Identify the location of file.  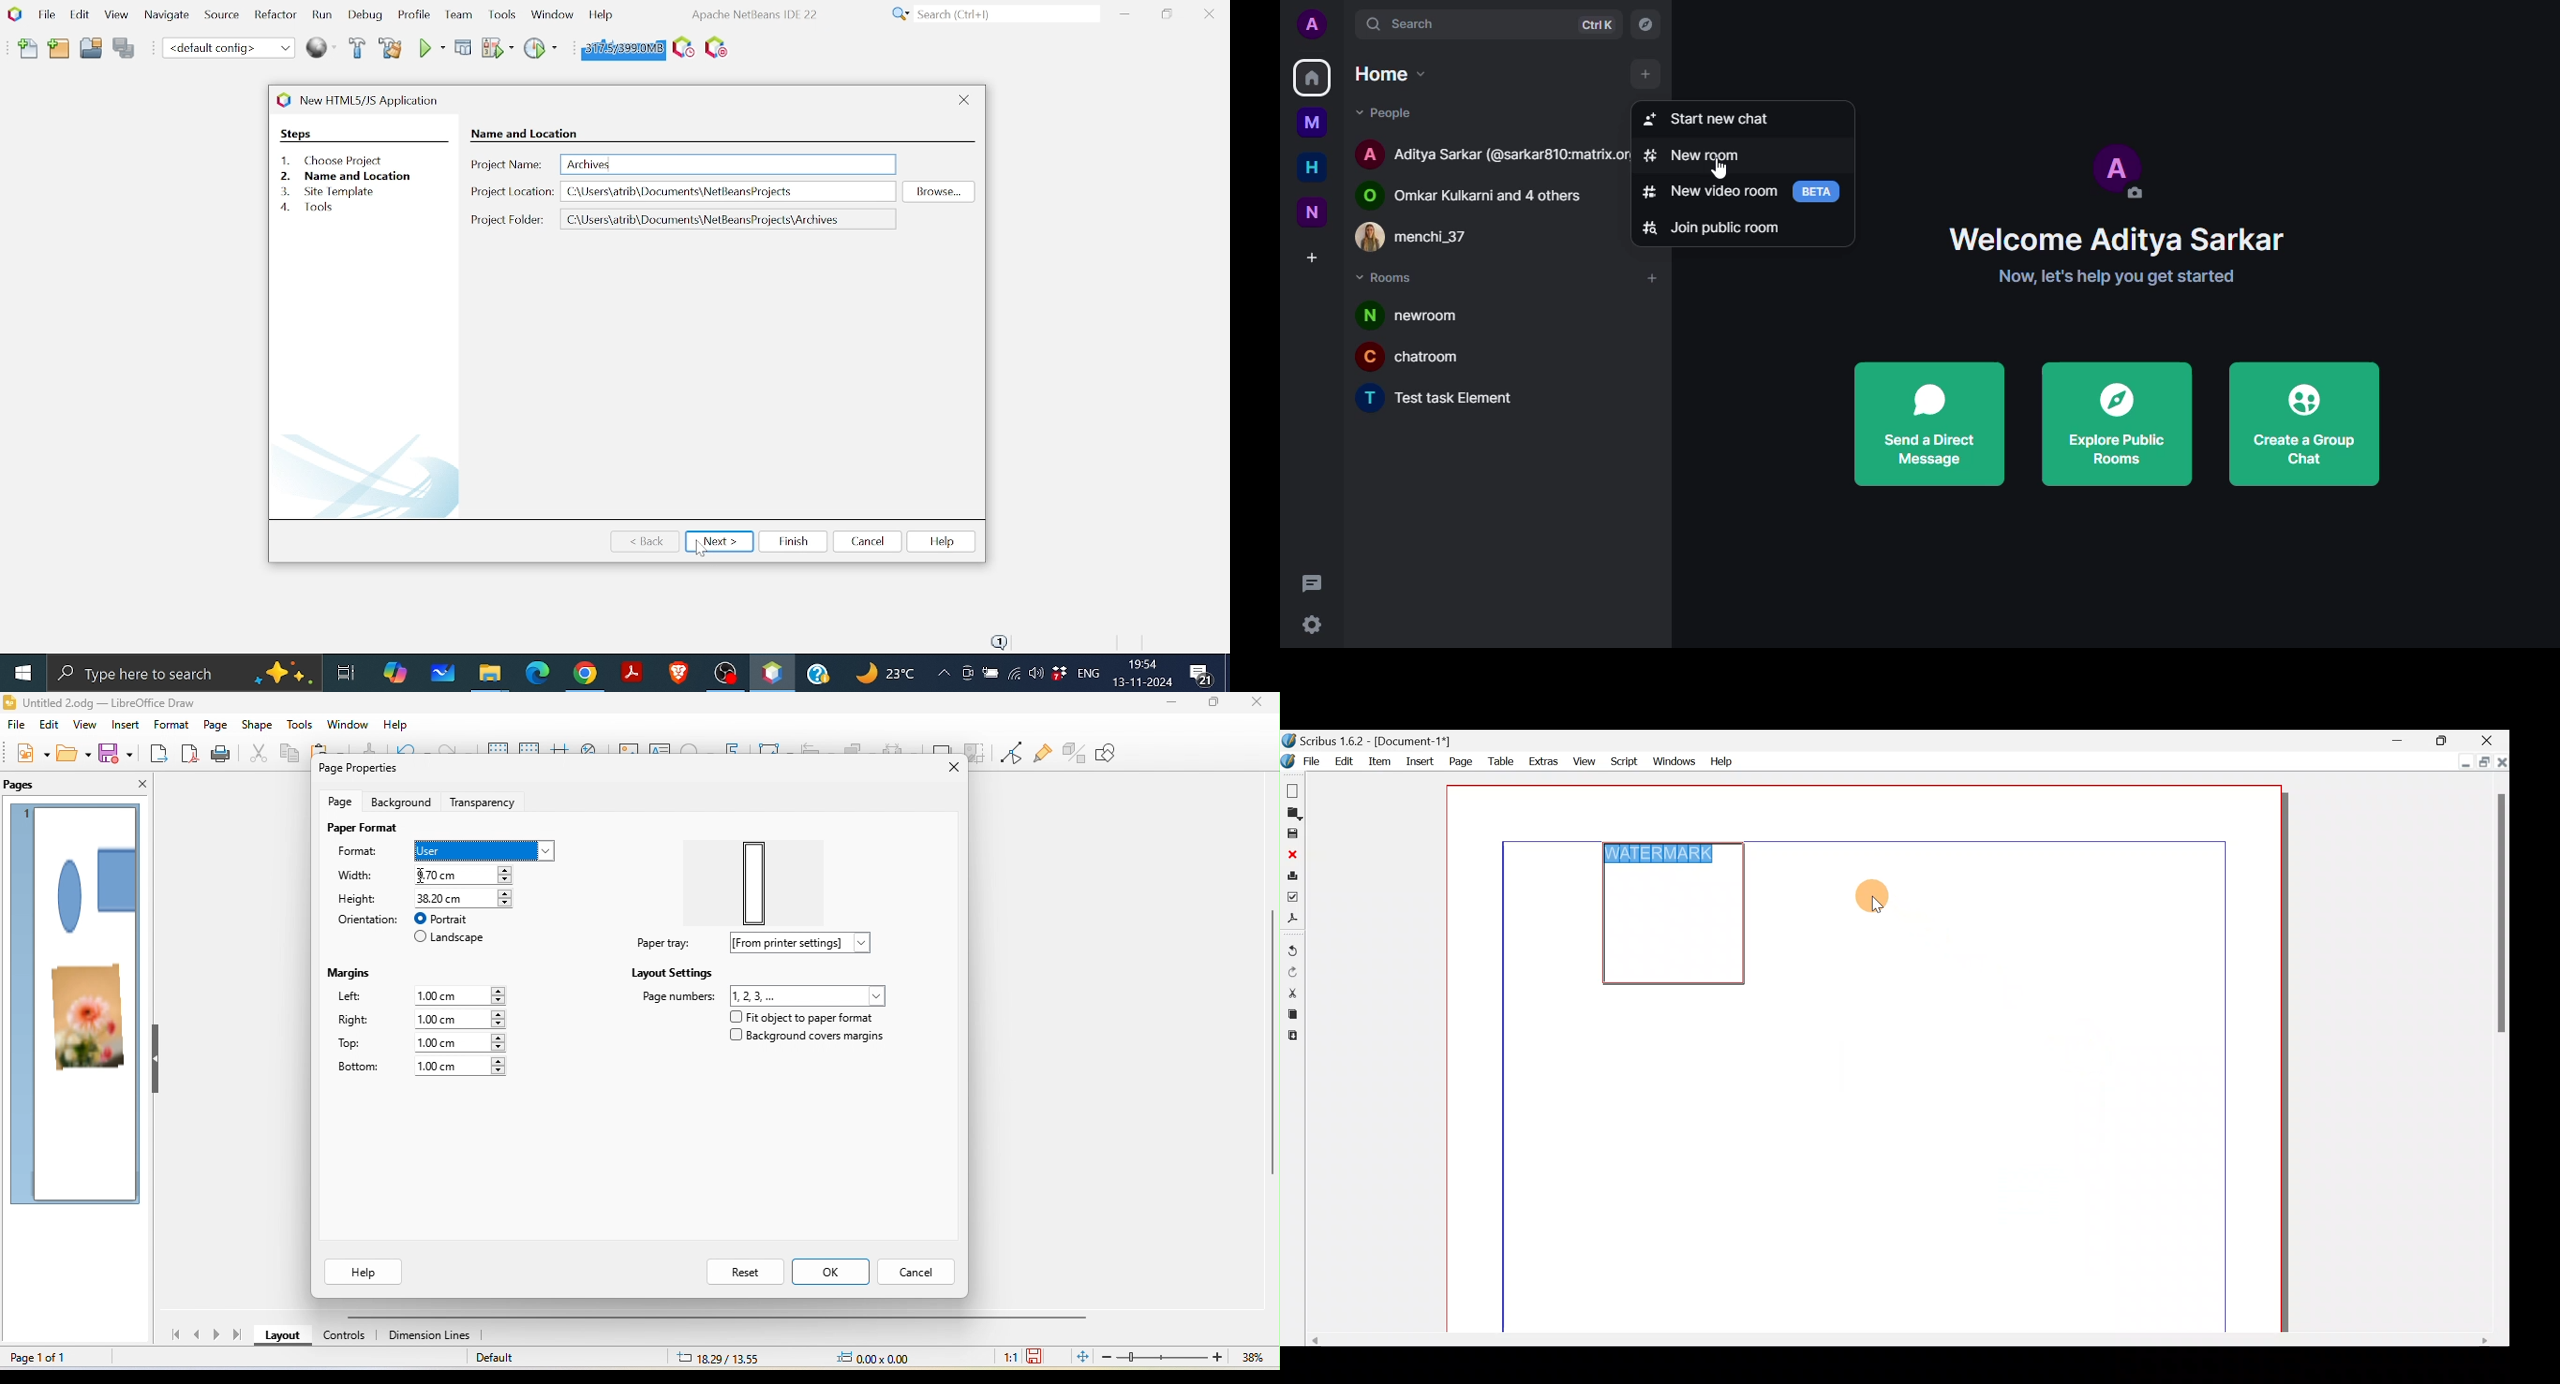
(17, 728).